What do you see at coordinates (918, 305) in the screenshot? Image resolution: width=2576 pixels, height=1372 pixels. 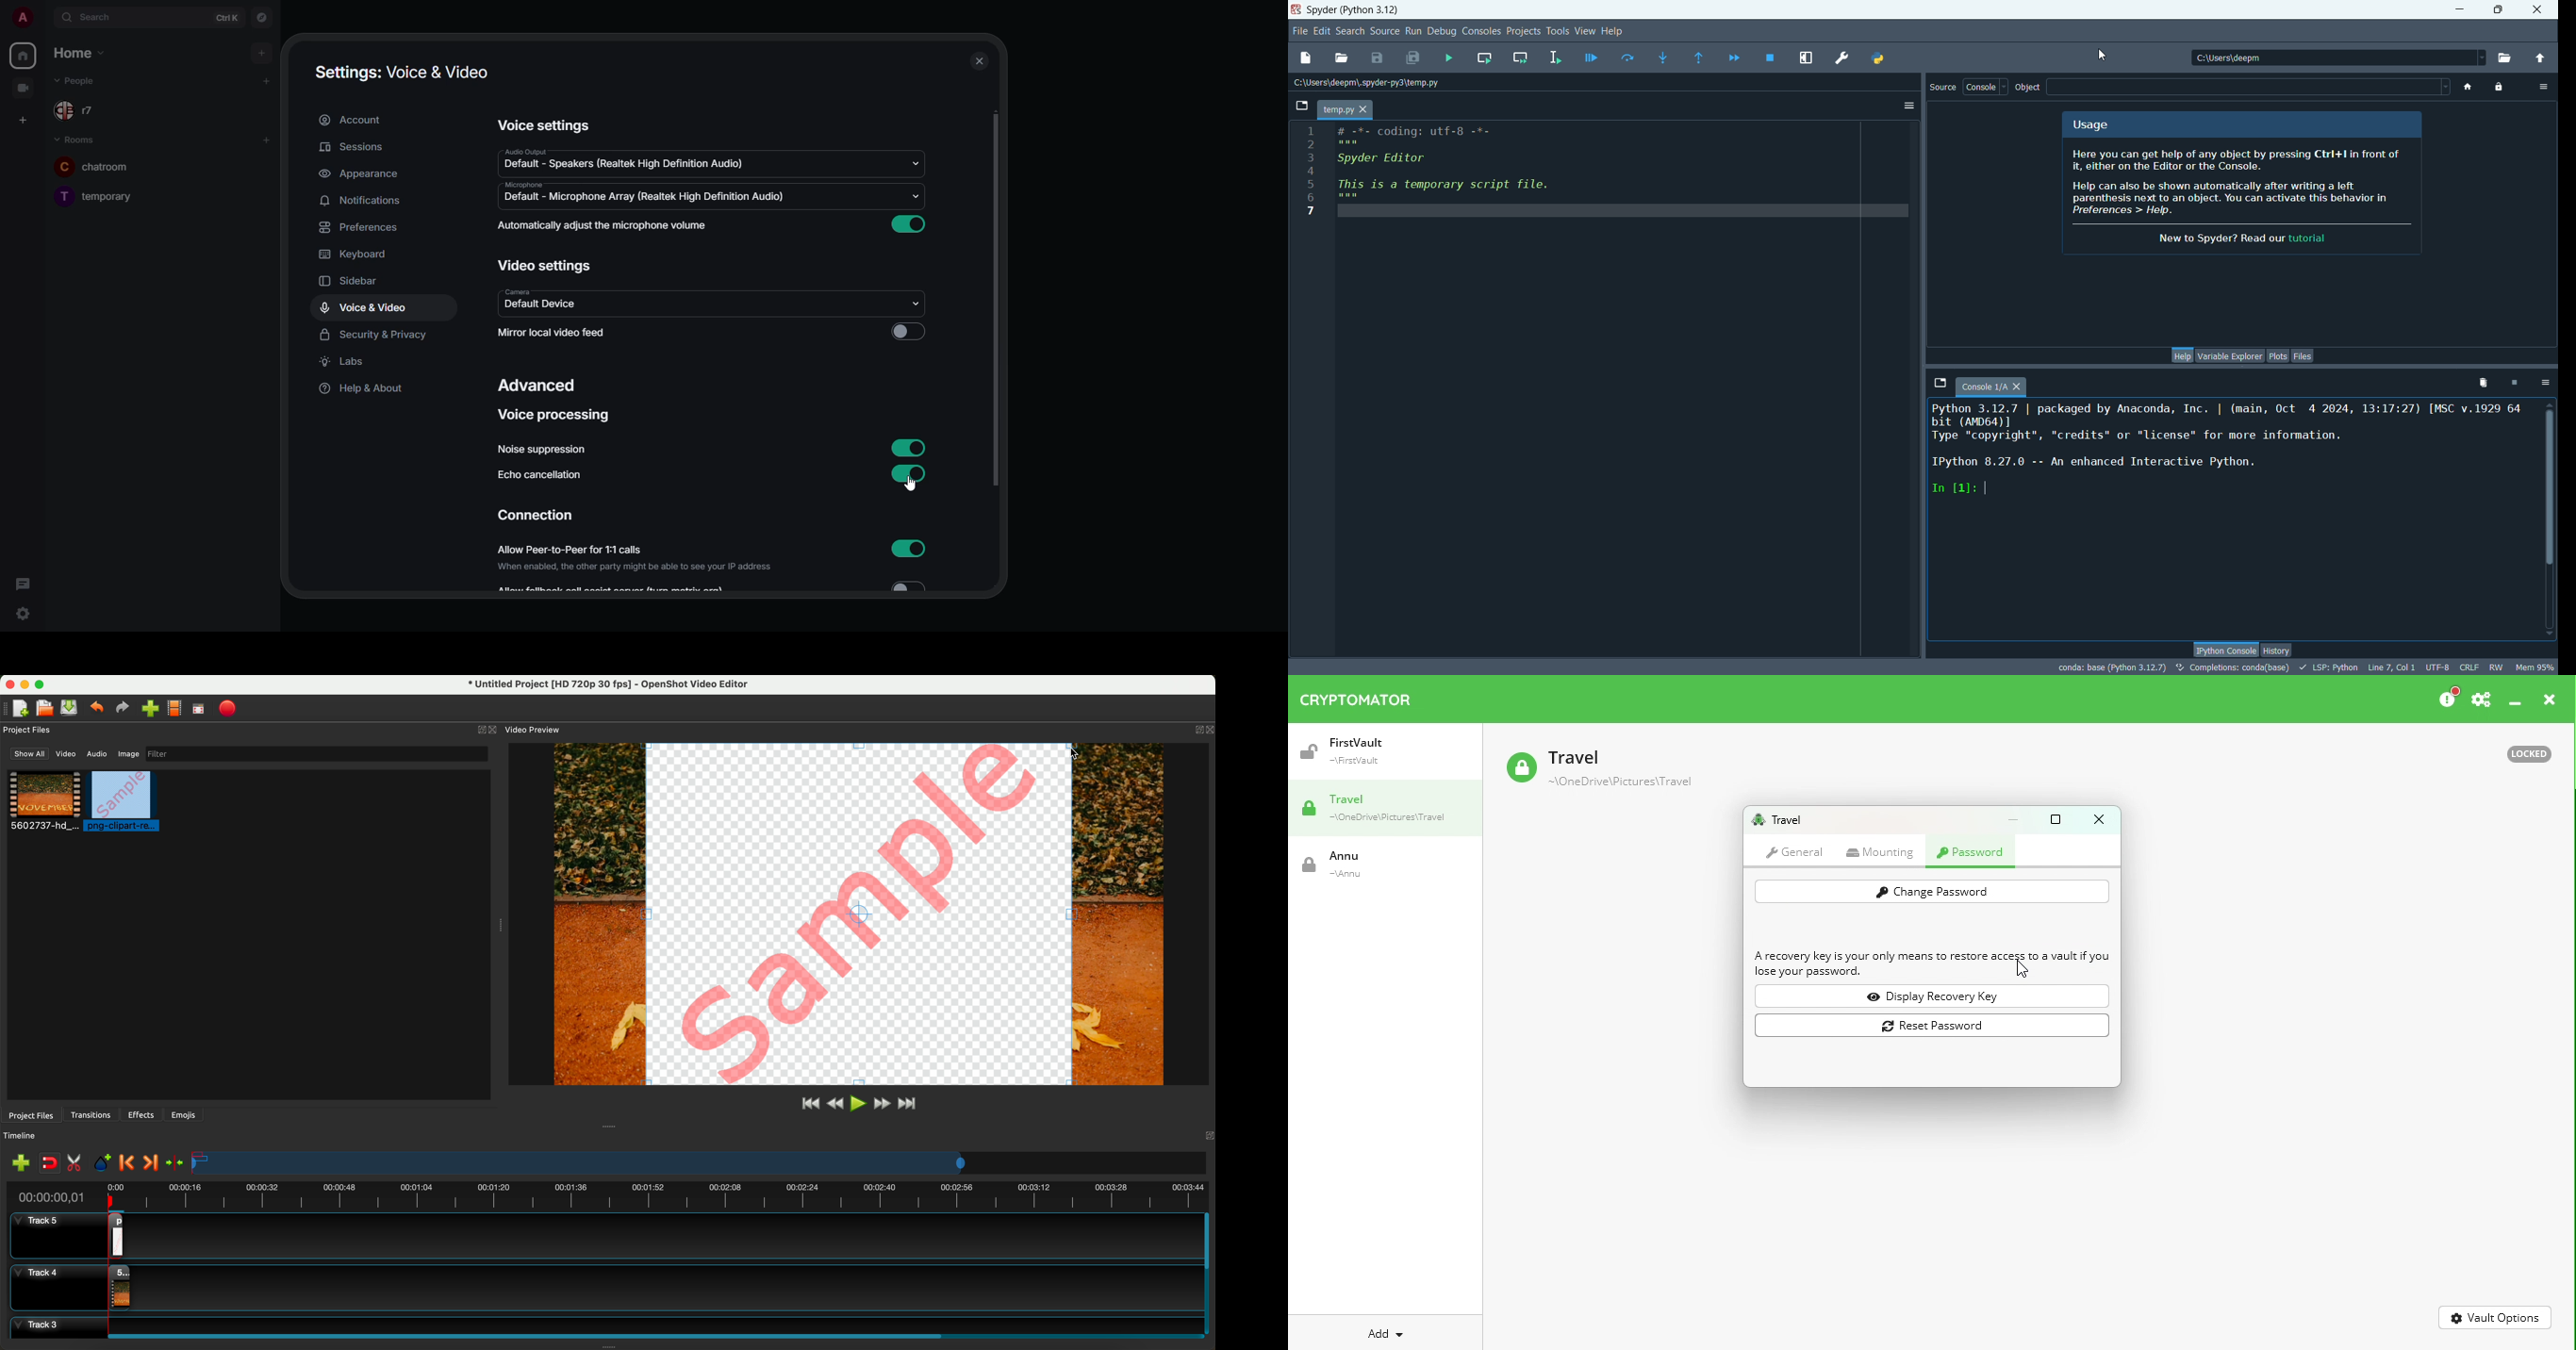 I see `drop down` at bounding box center [918, 305].